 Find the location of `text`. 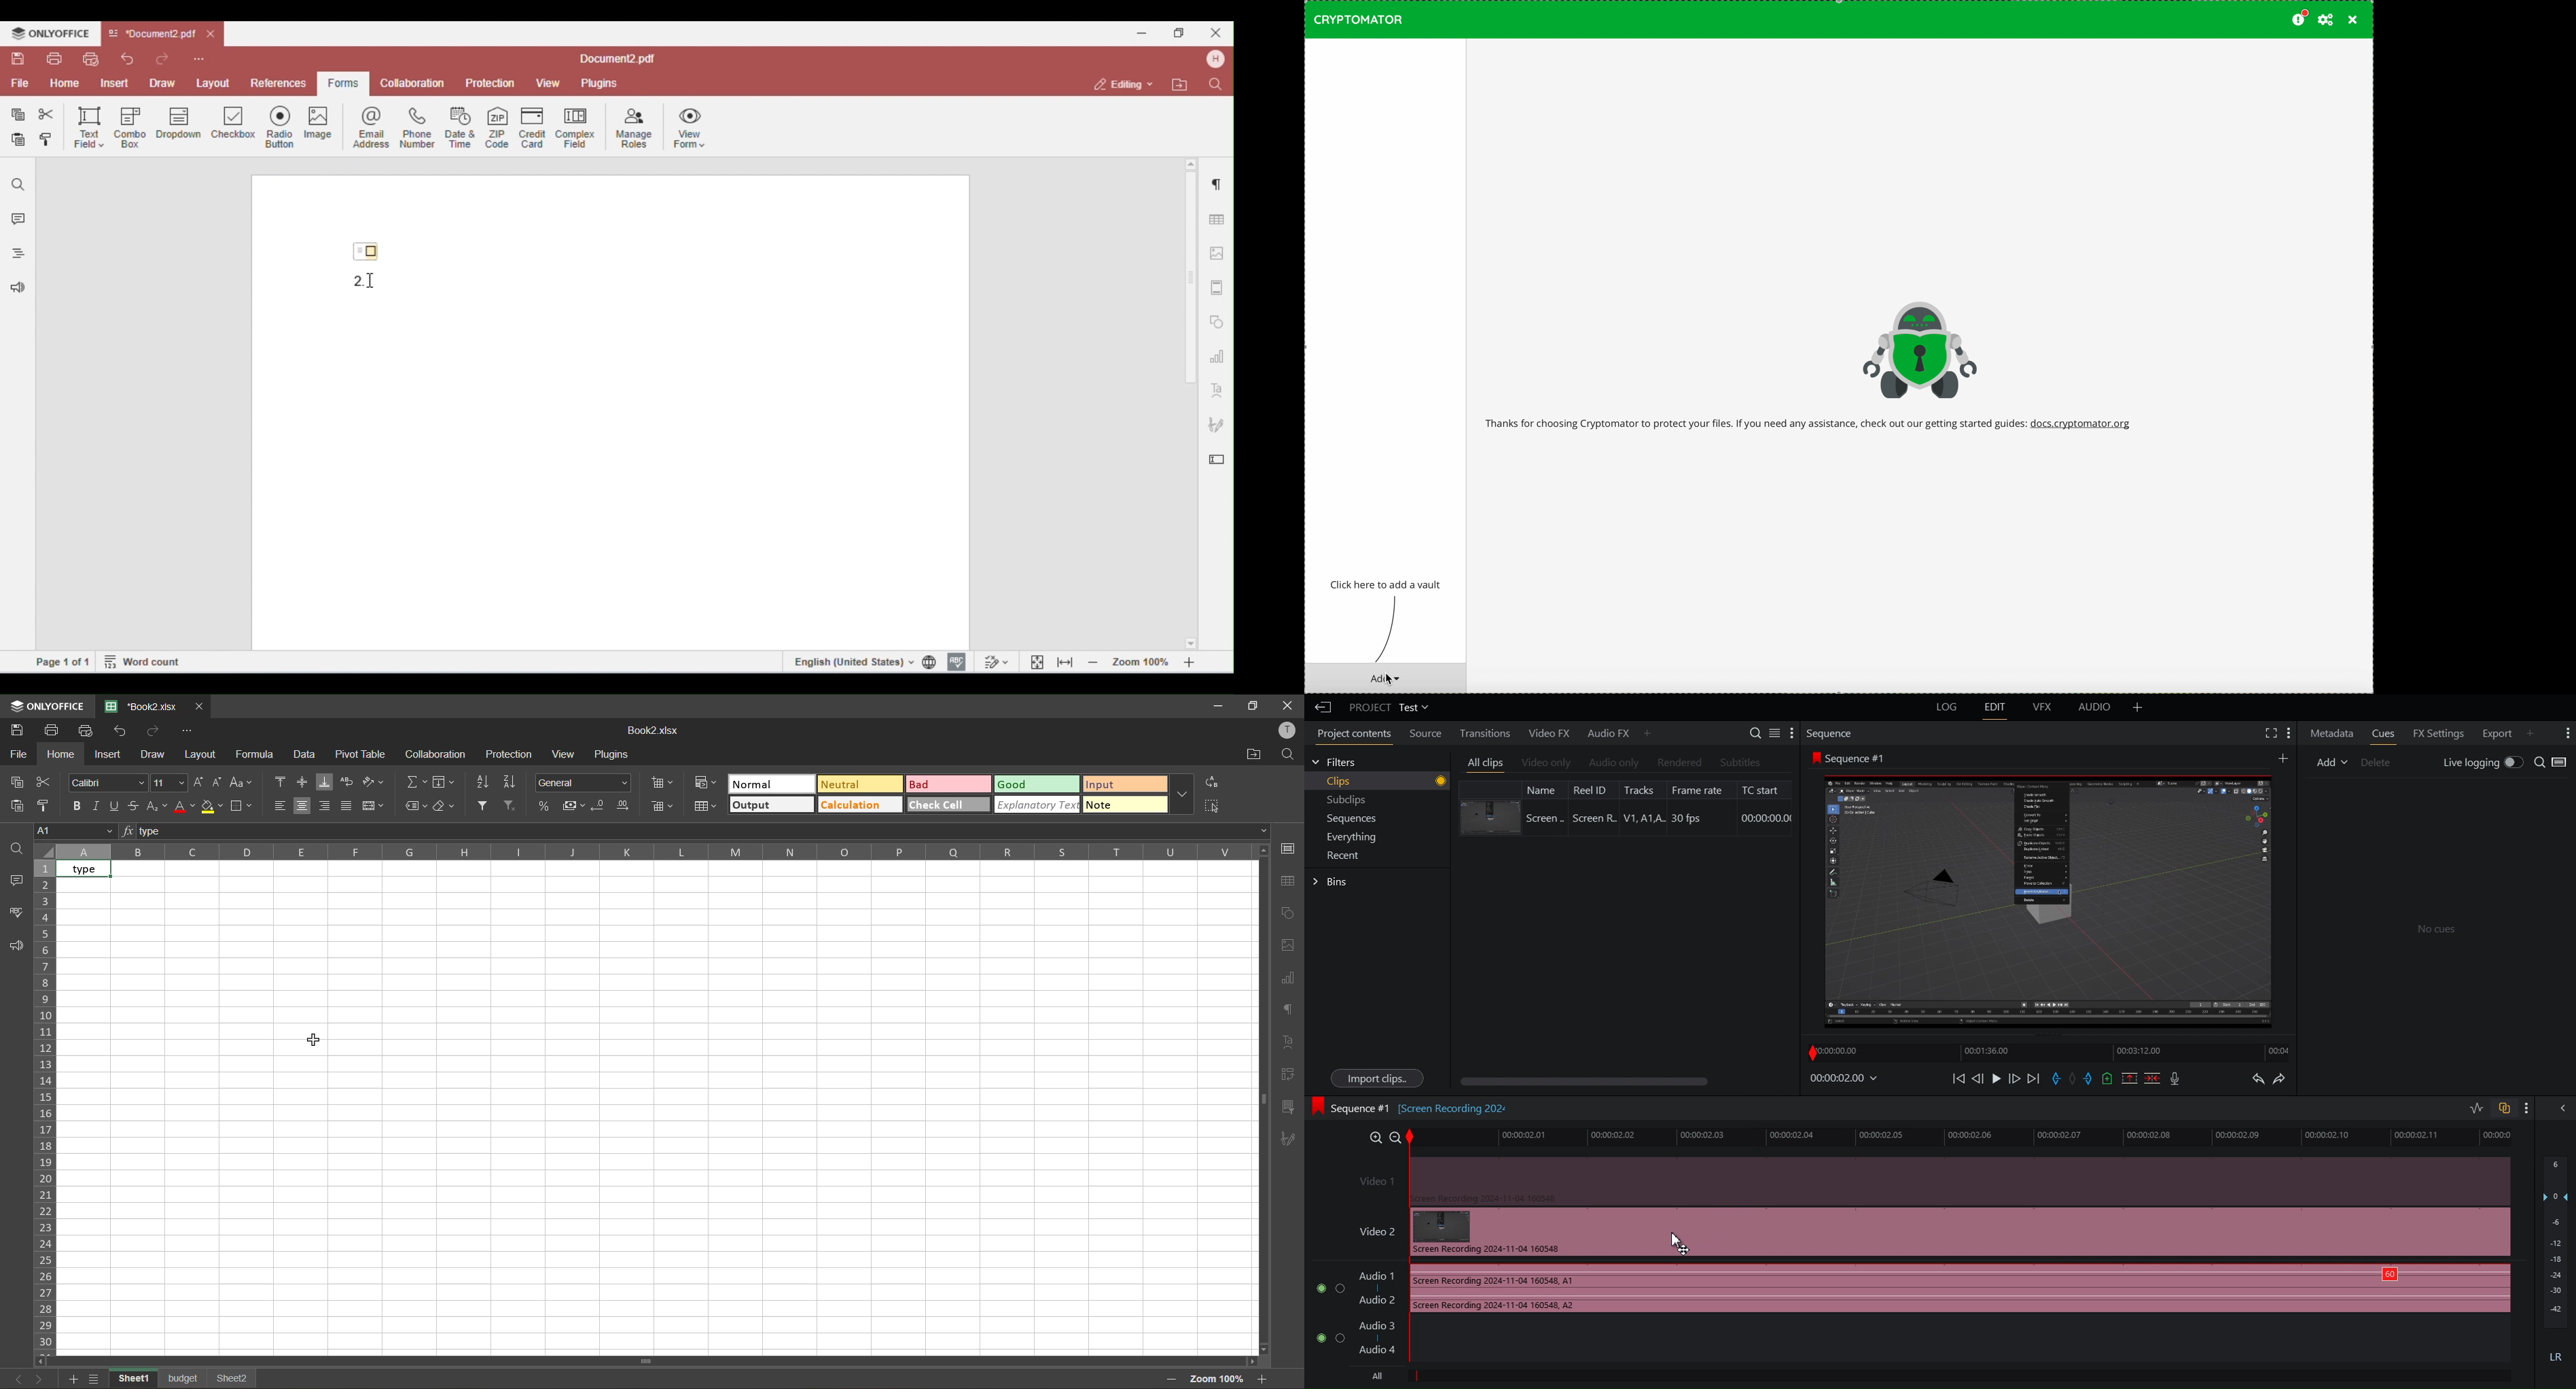

text is located at coordinates (1289, 1045).